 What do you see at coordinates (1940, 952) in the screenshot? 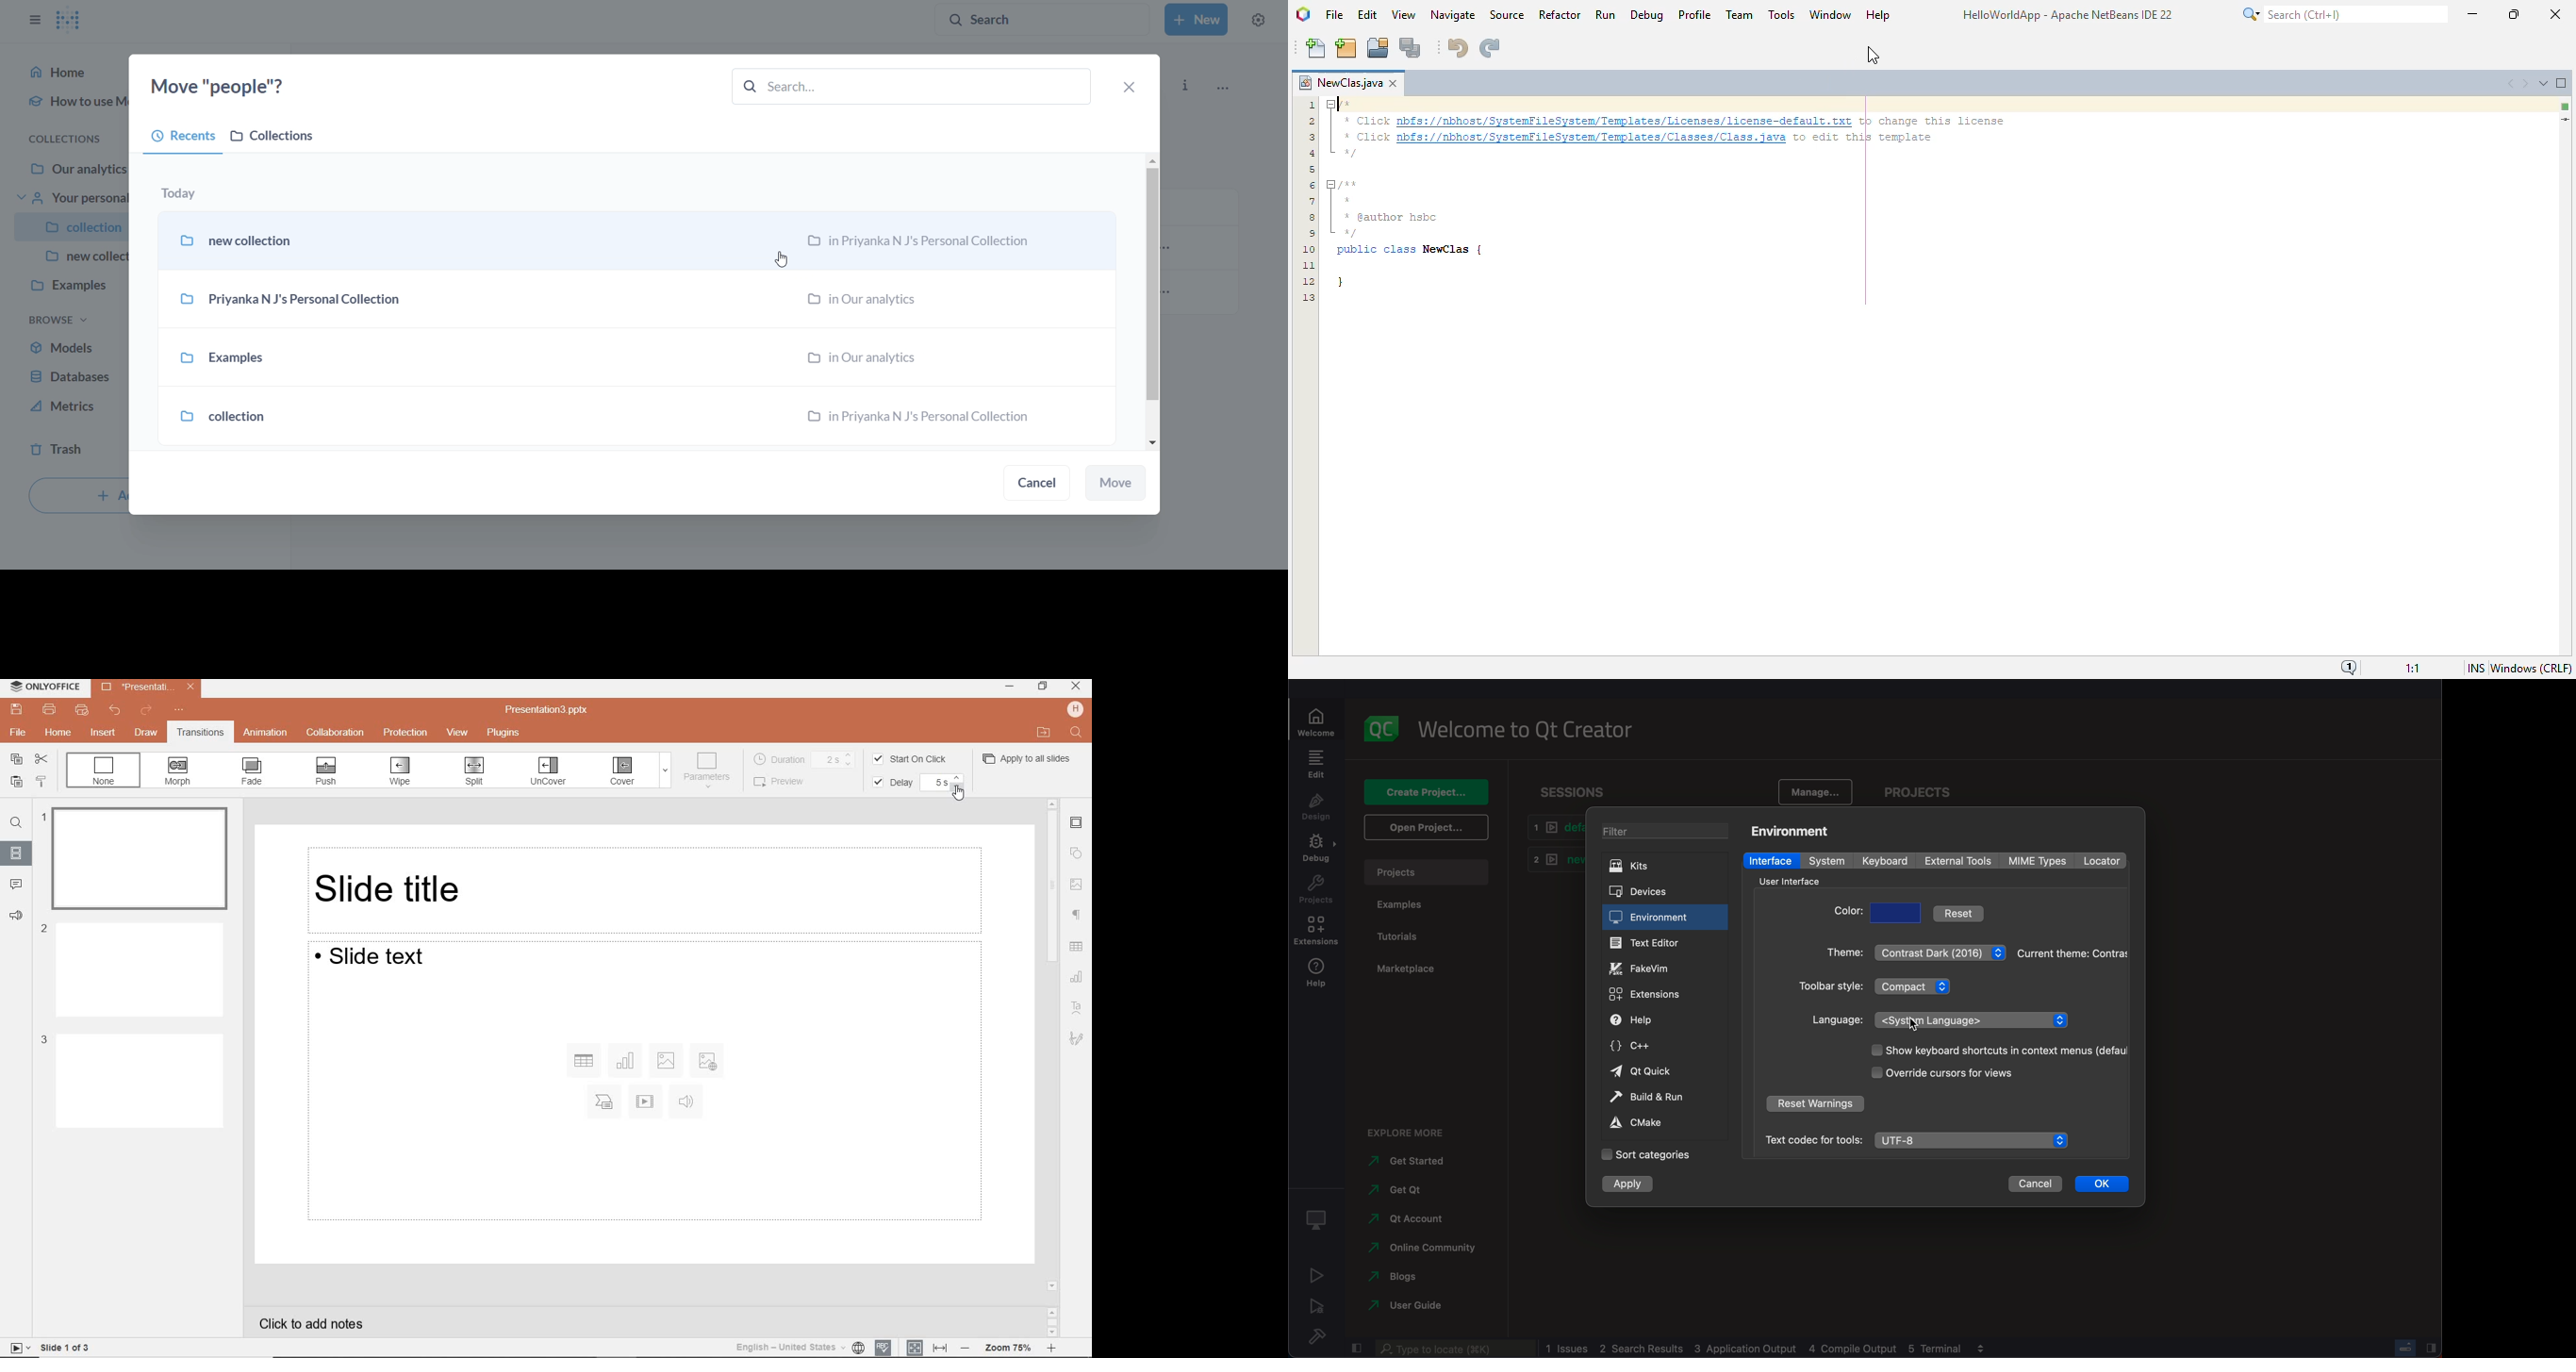
I see `theme menu` at bounding box center [1940, 952].